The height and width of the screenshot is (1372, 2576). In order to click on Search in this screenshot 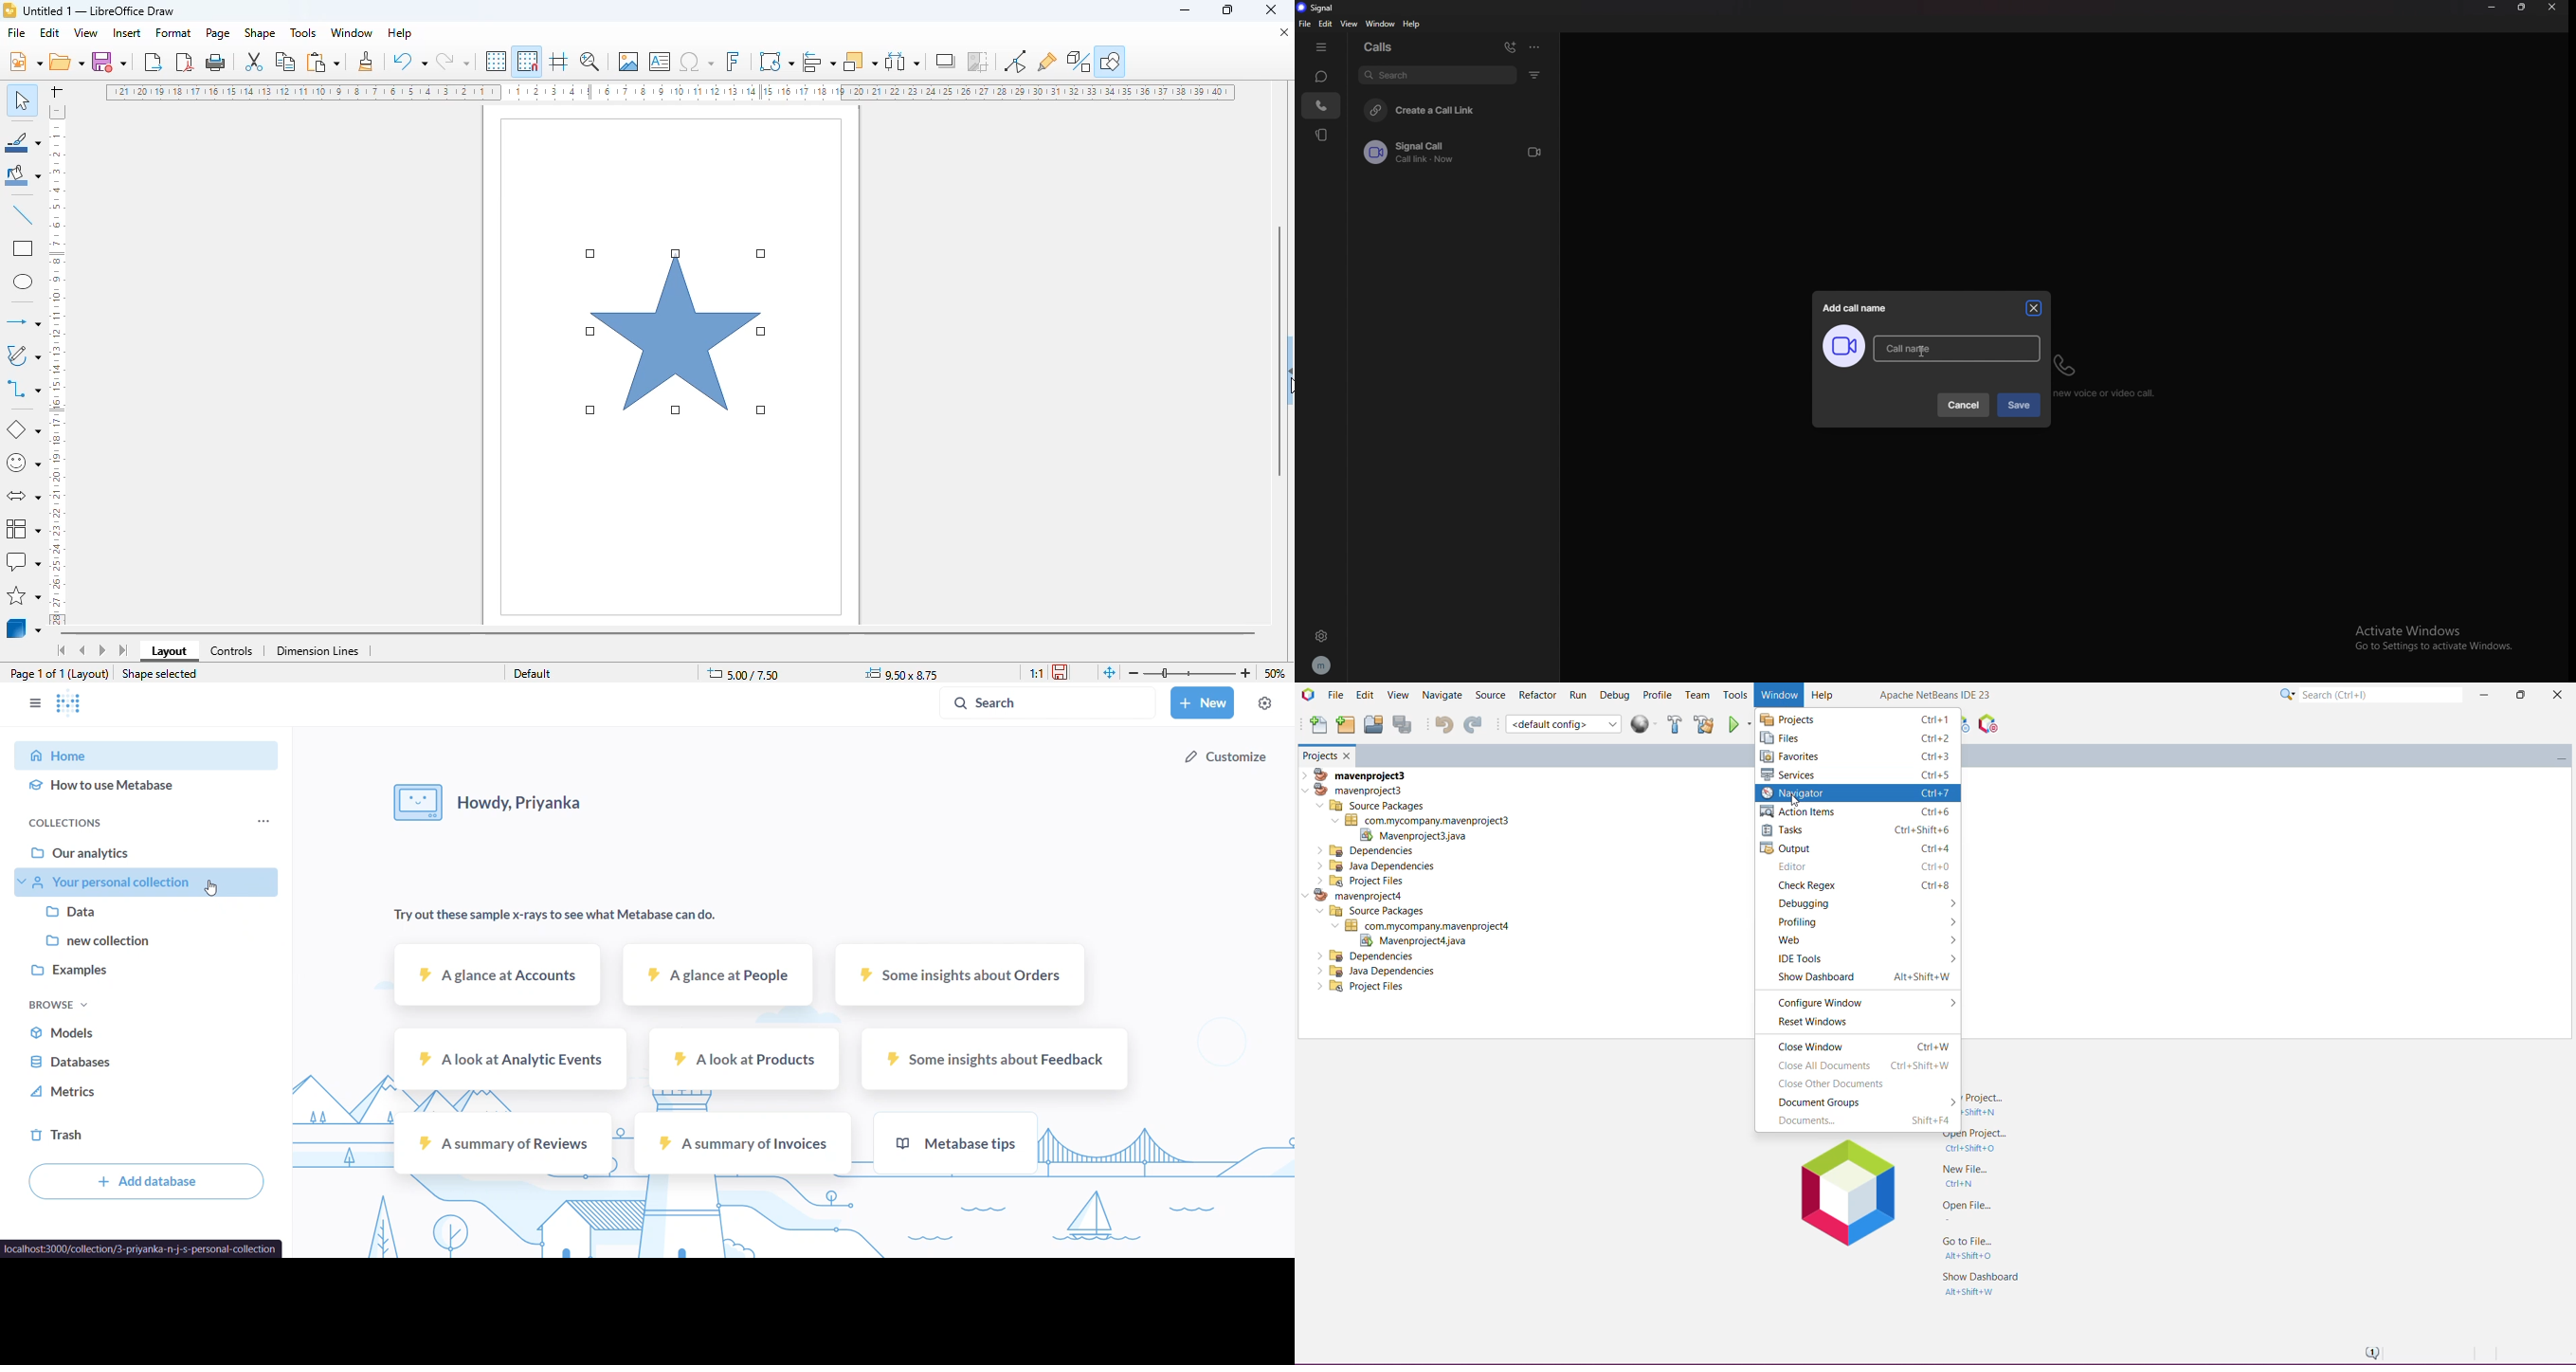, I will do `click(2381, 693)`.